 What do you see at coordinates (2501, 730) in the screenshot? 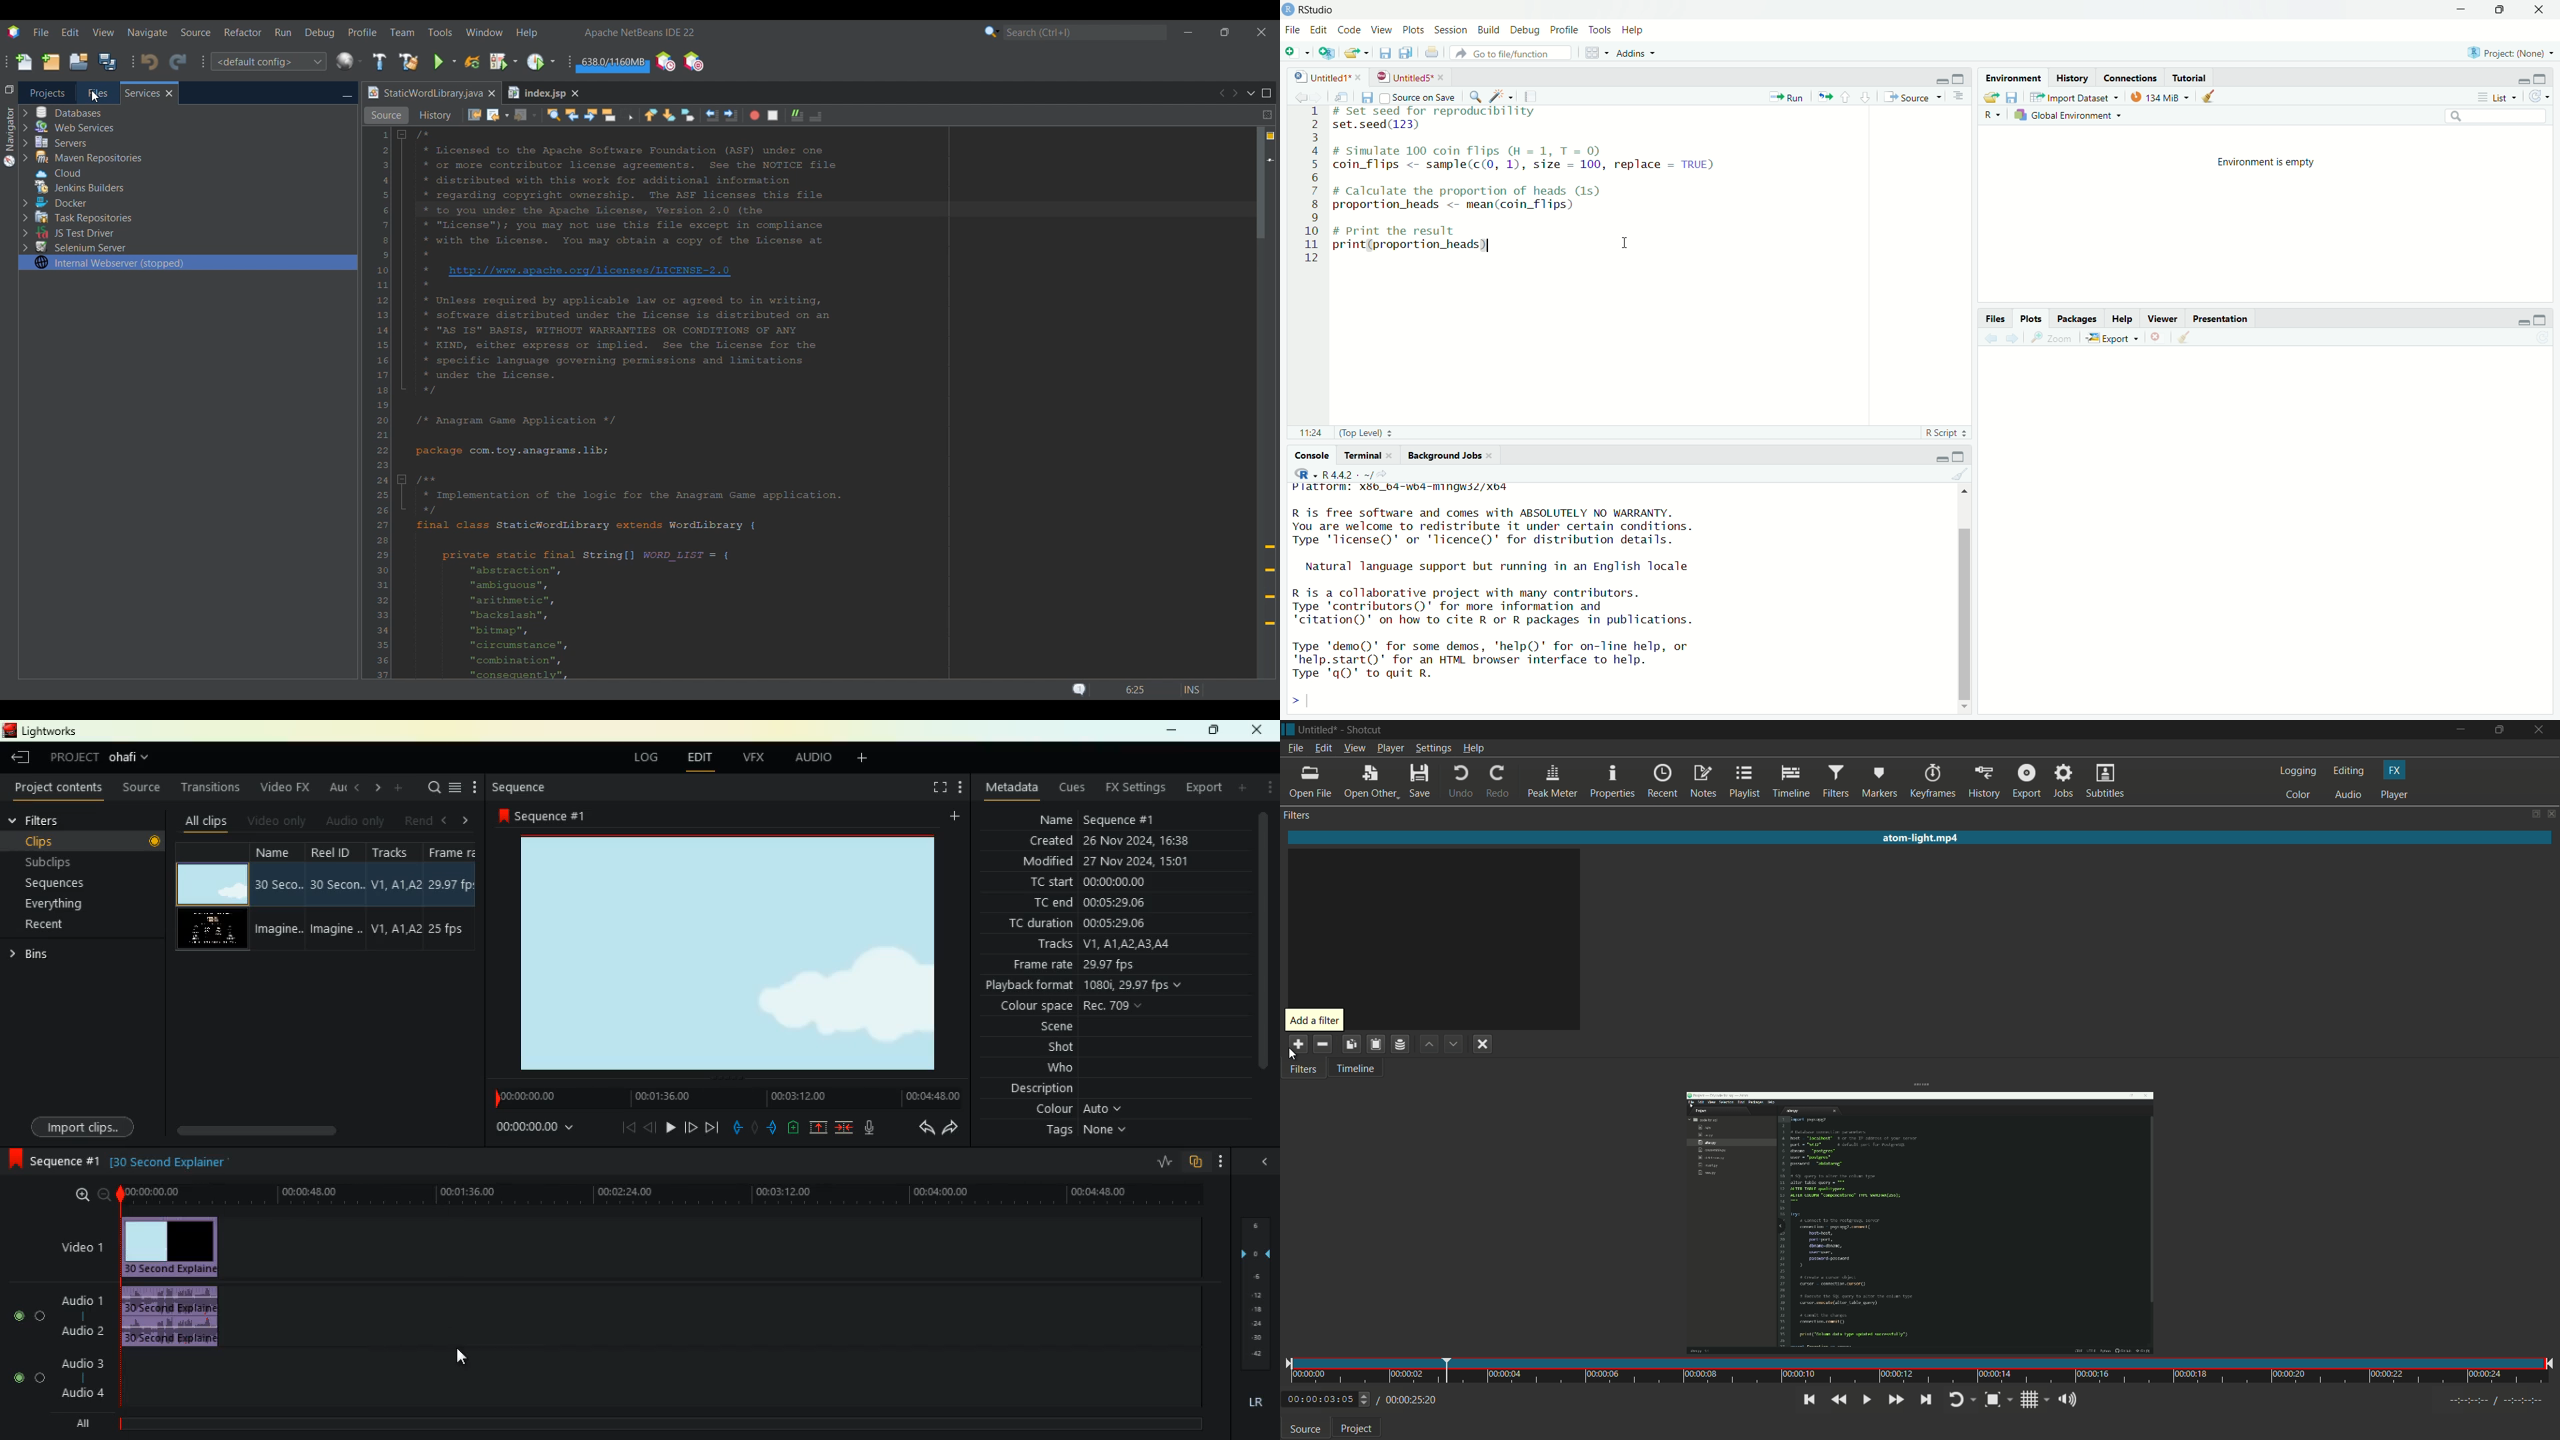
I see `maximize` at bounding box center [2501, 730].